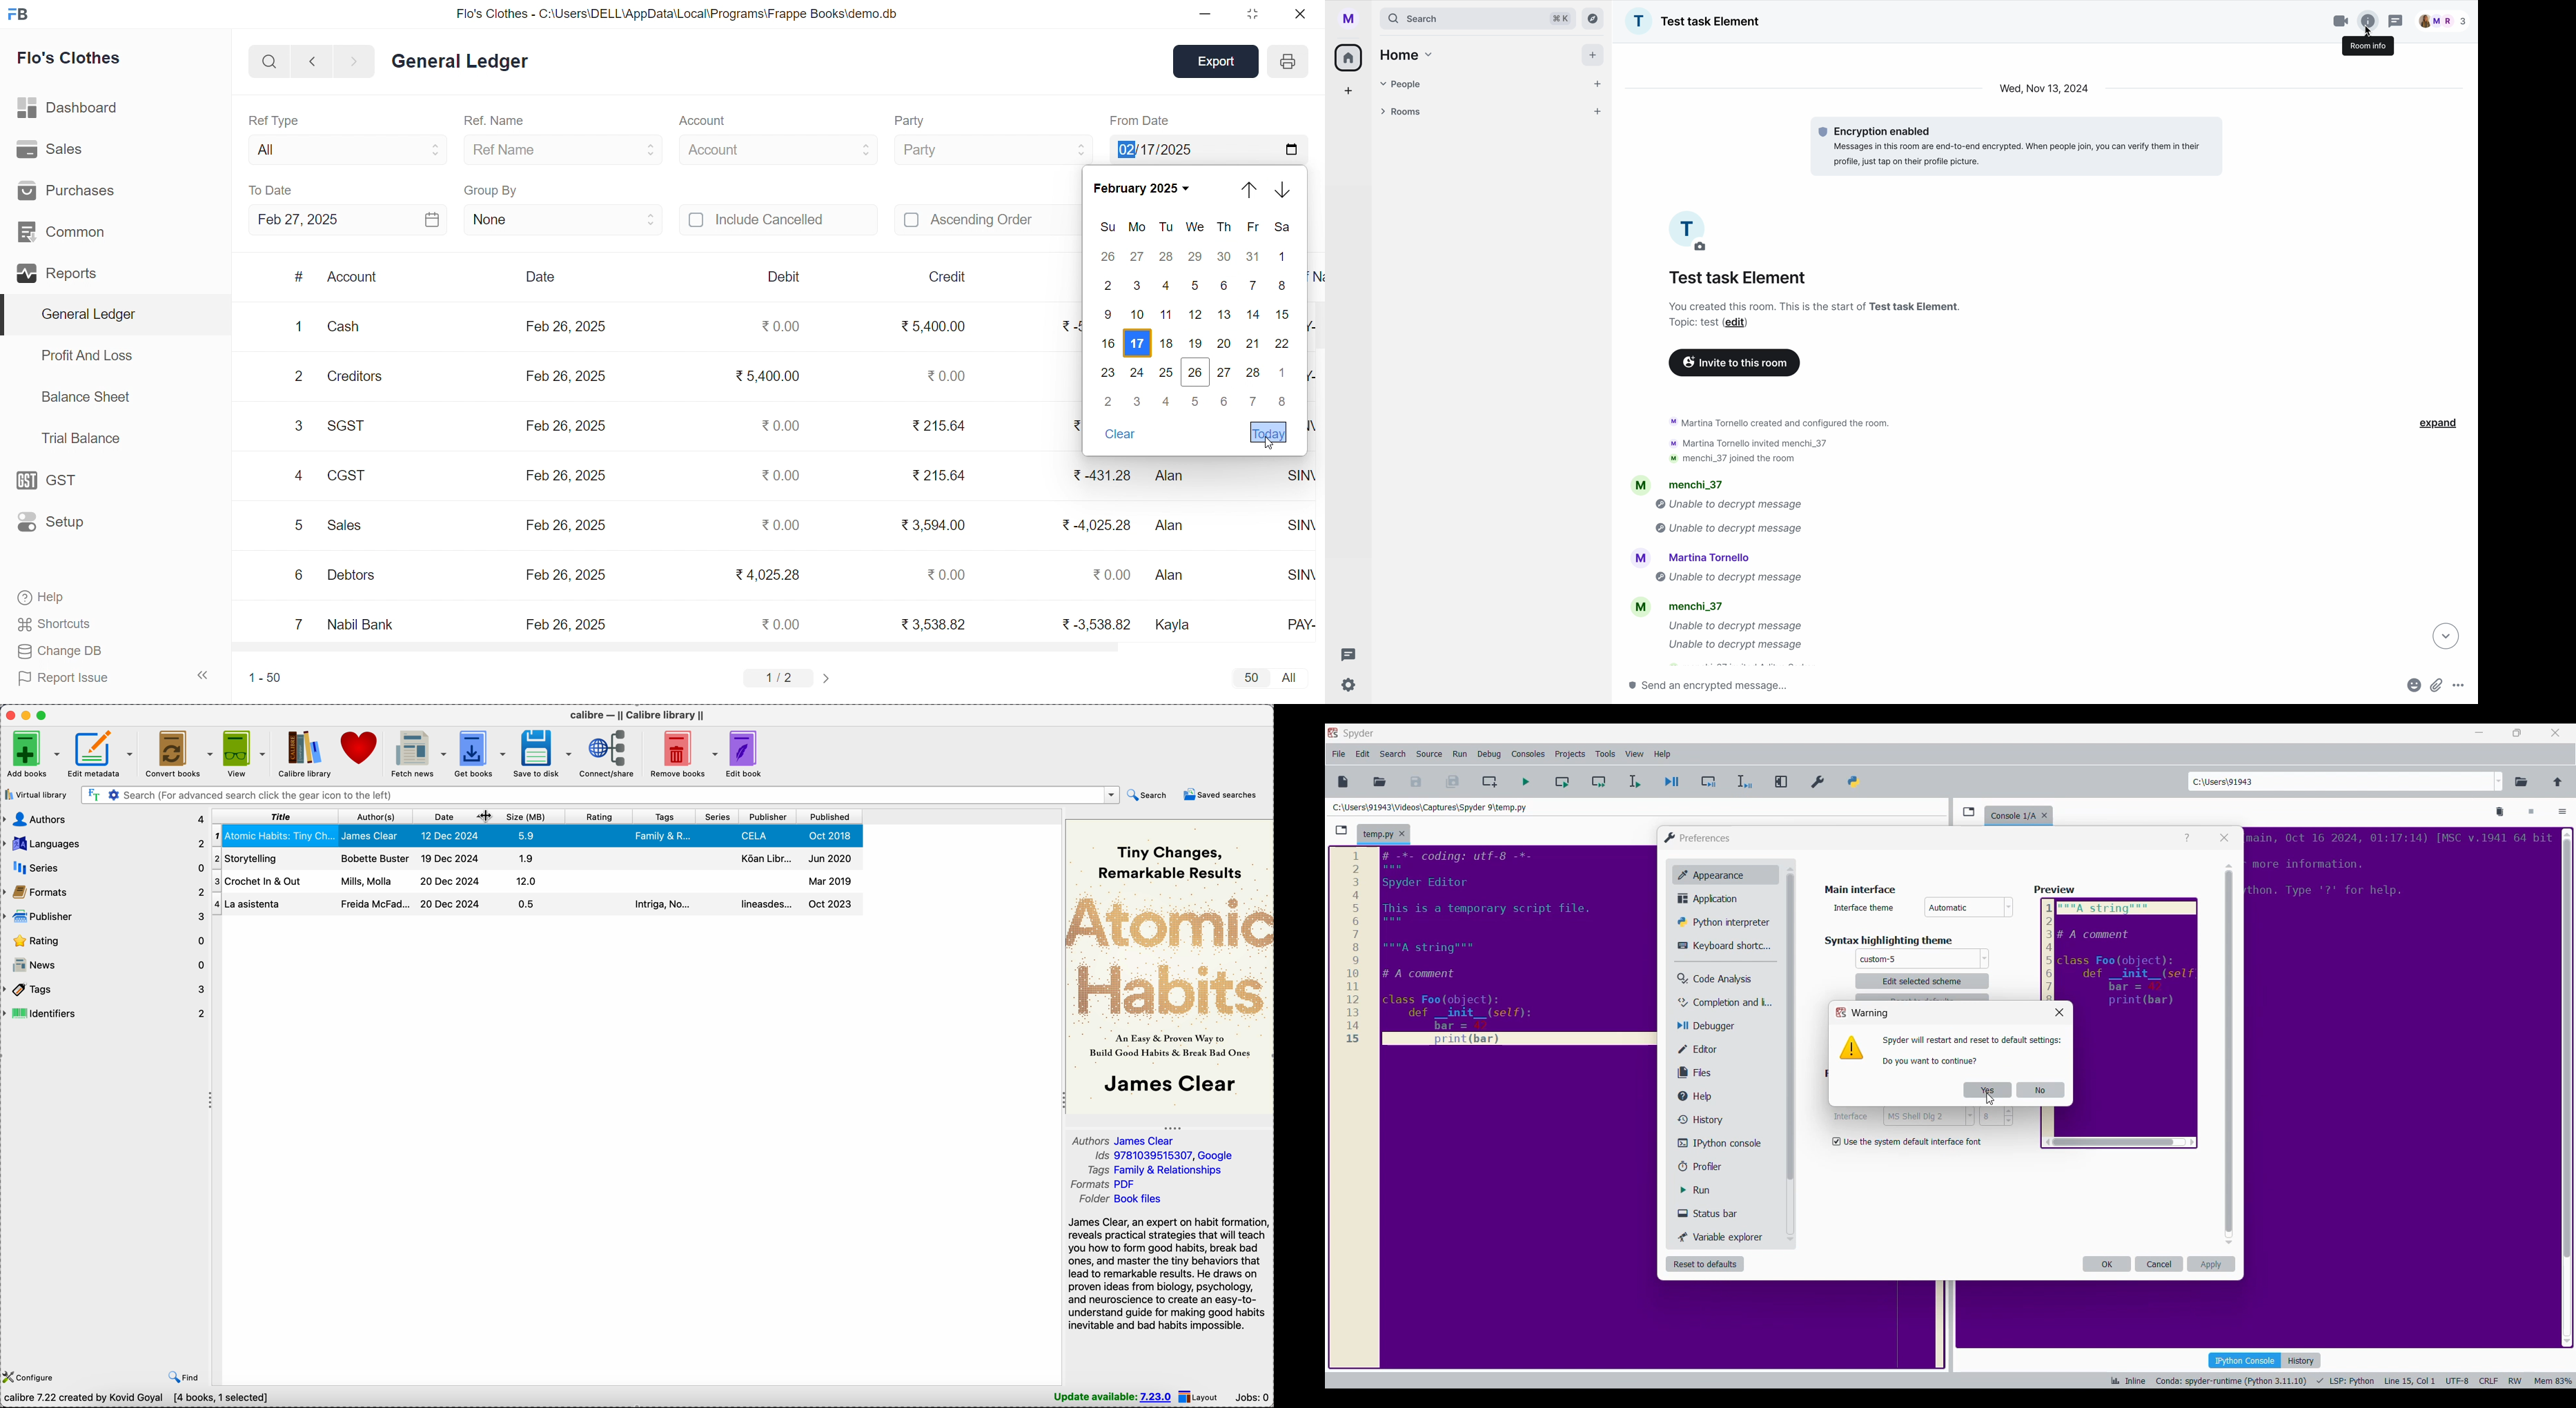 Image resolution: width=2576 pixels, height=1428 pixels. I want to click on Ref Name, so click(564, 149).